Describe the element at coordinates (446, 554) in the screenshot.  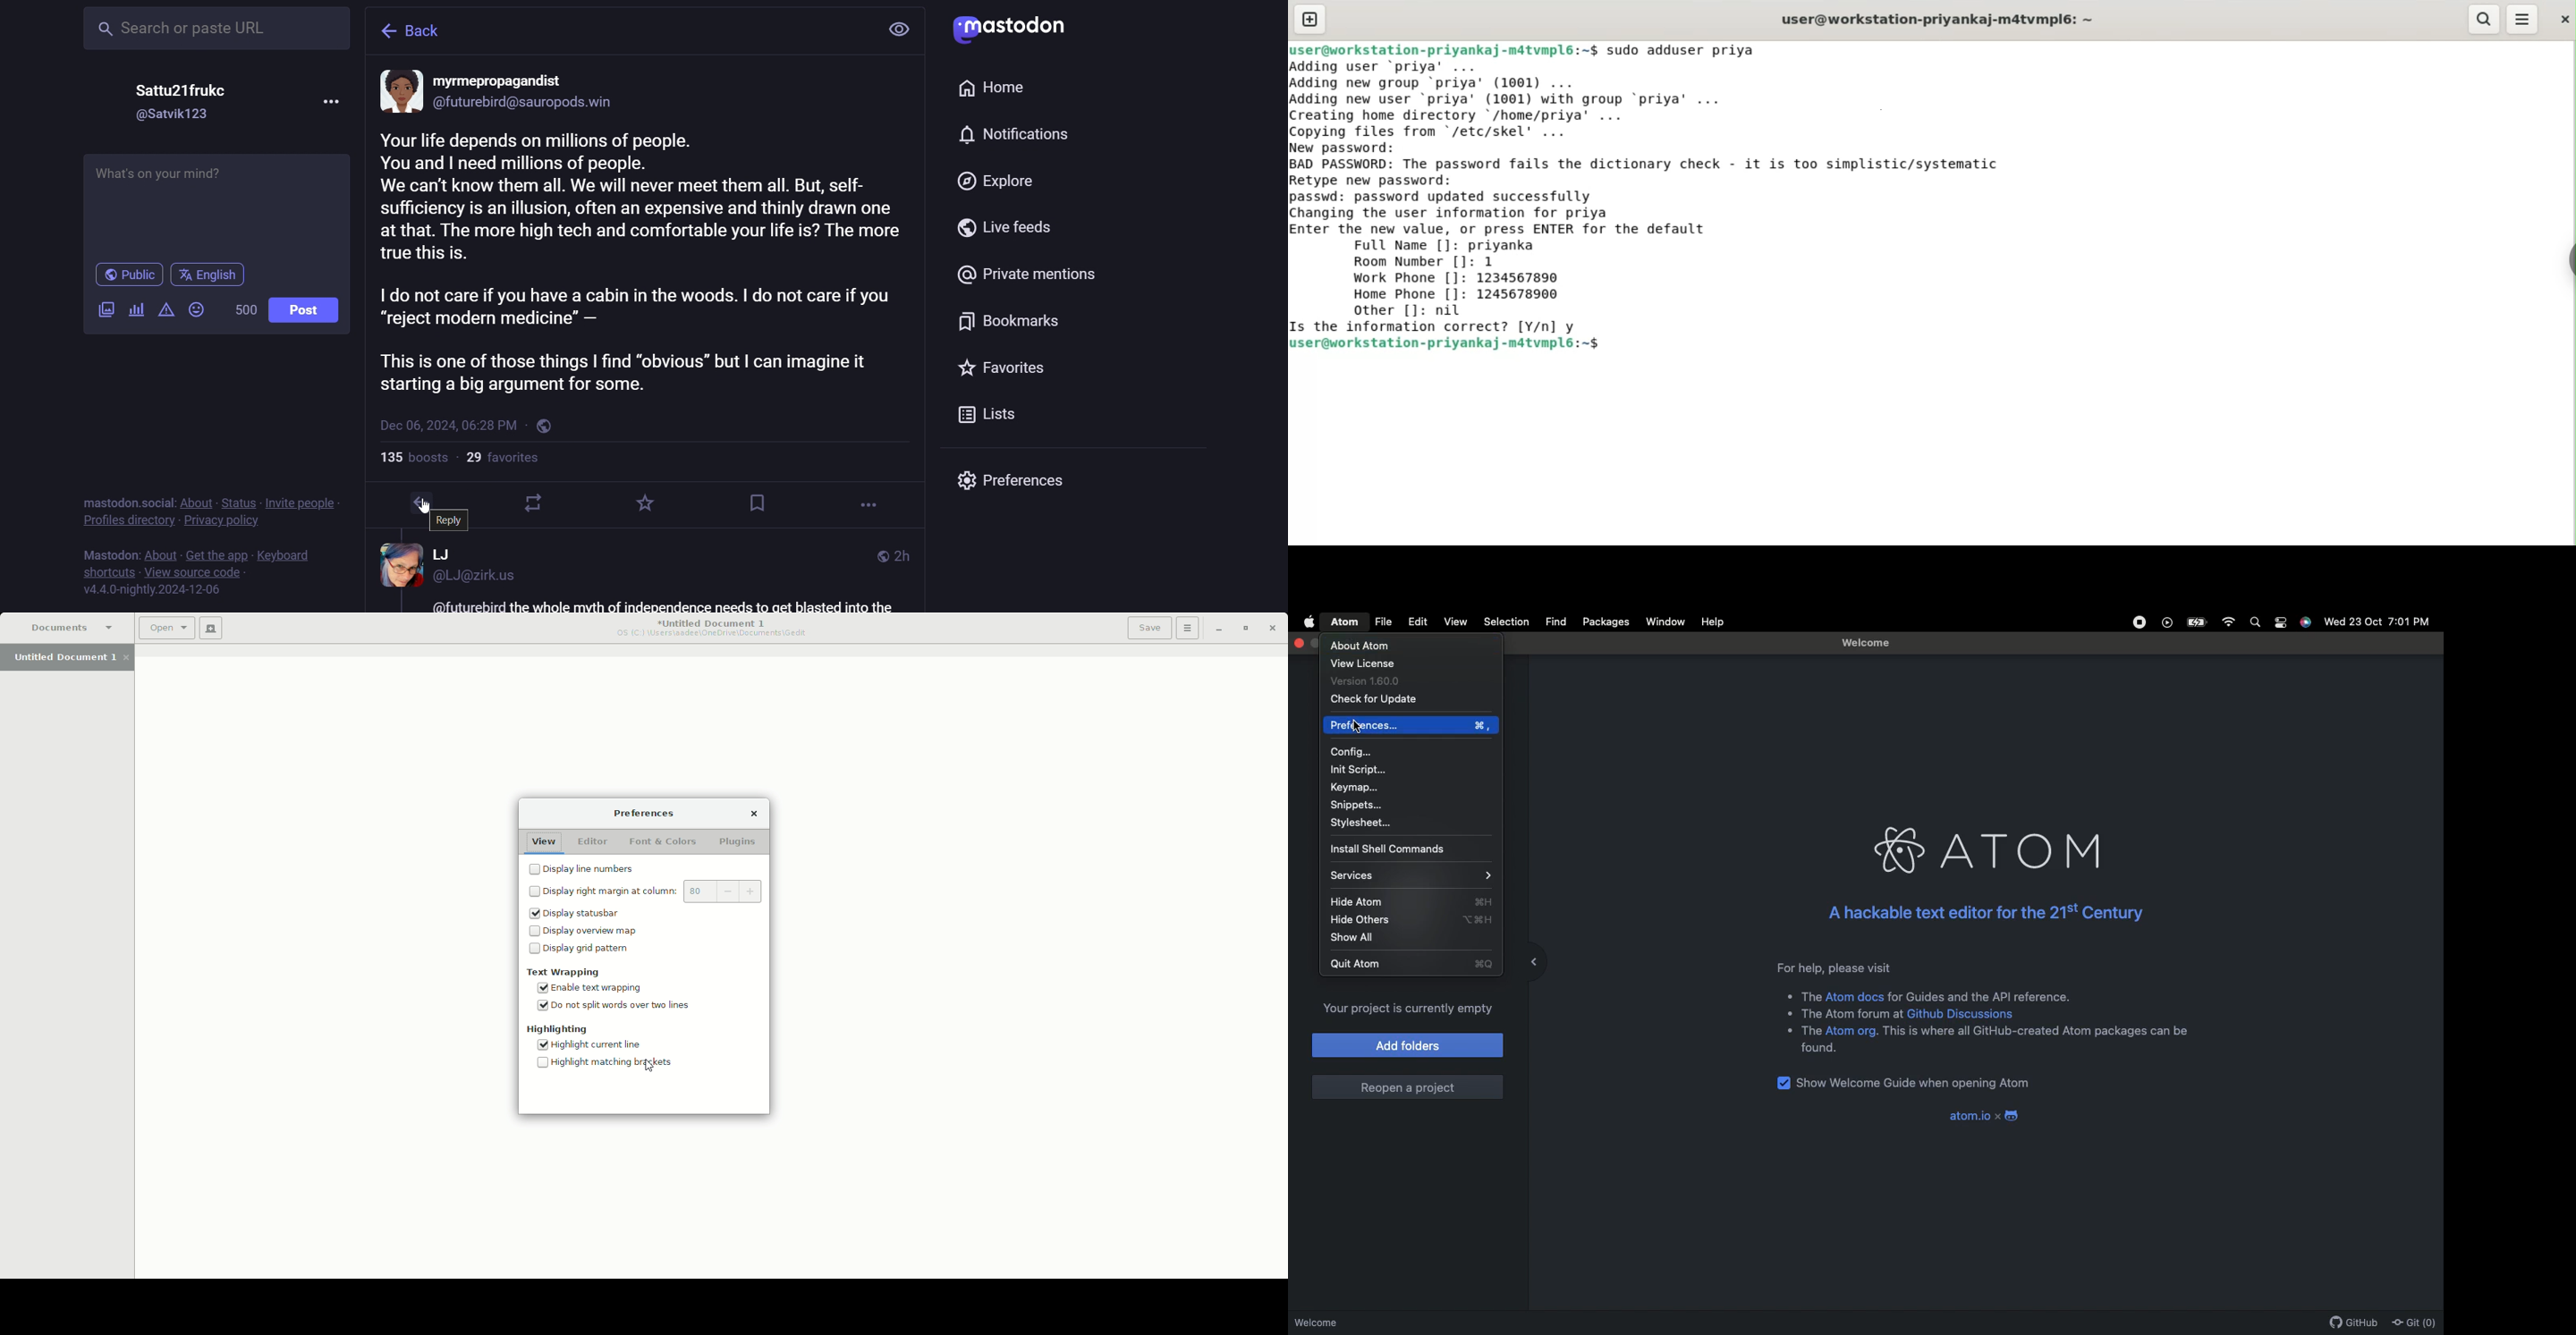
I see `name` at that location.